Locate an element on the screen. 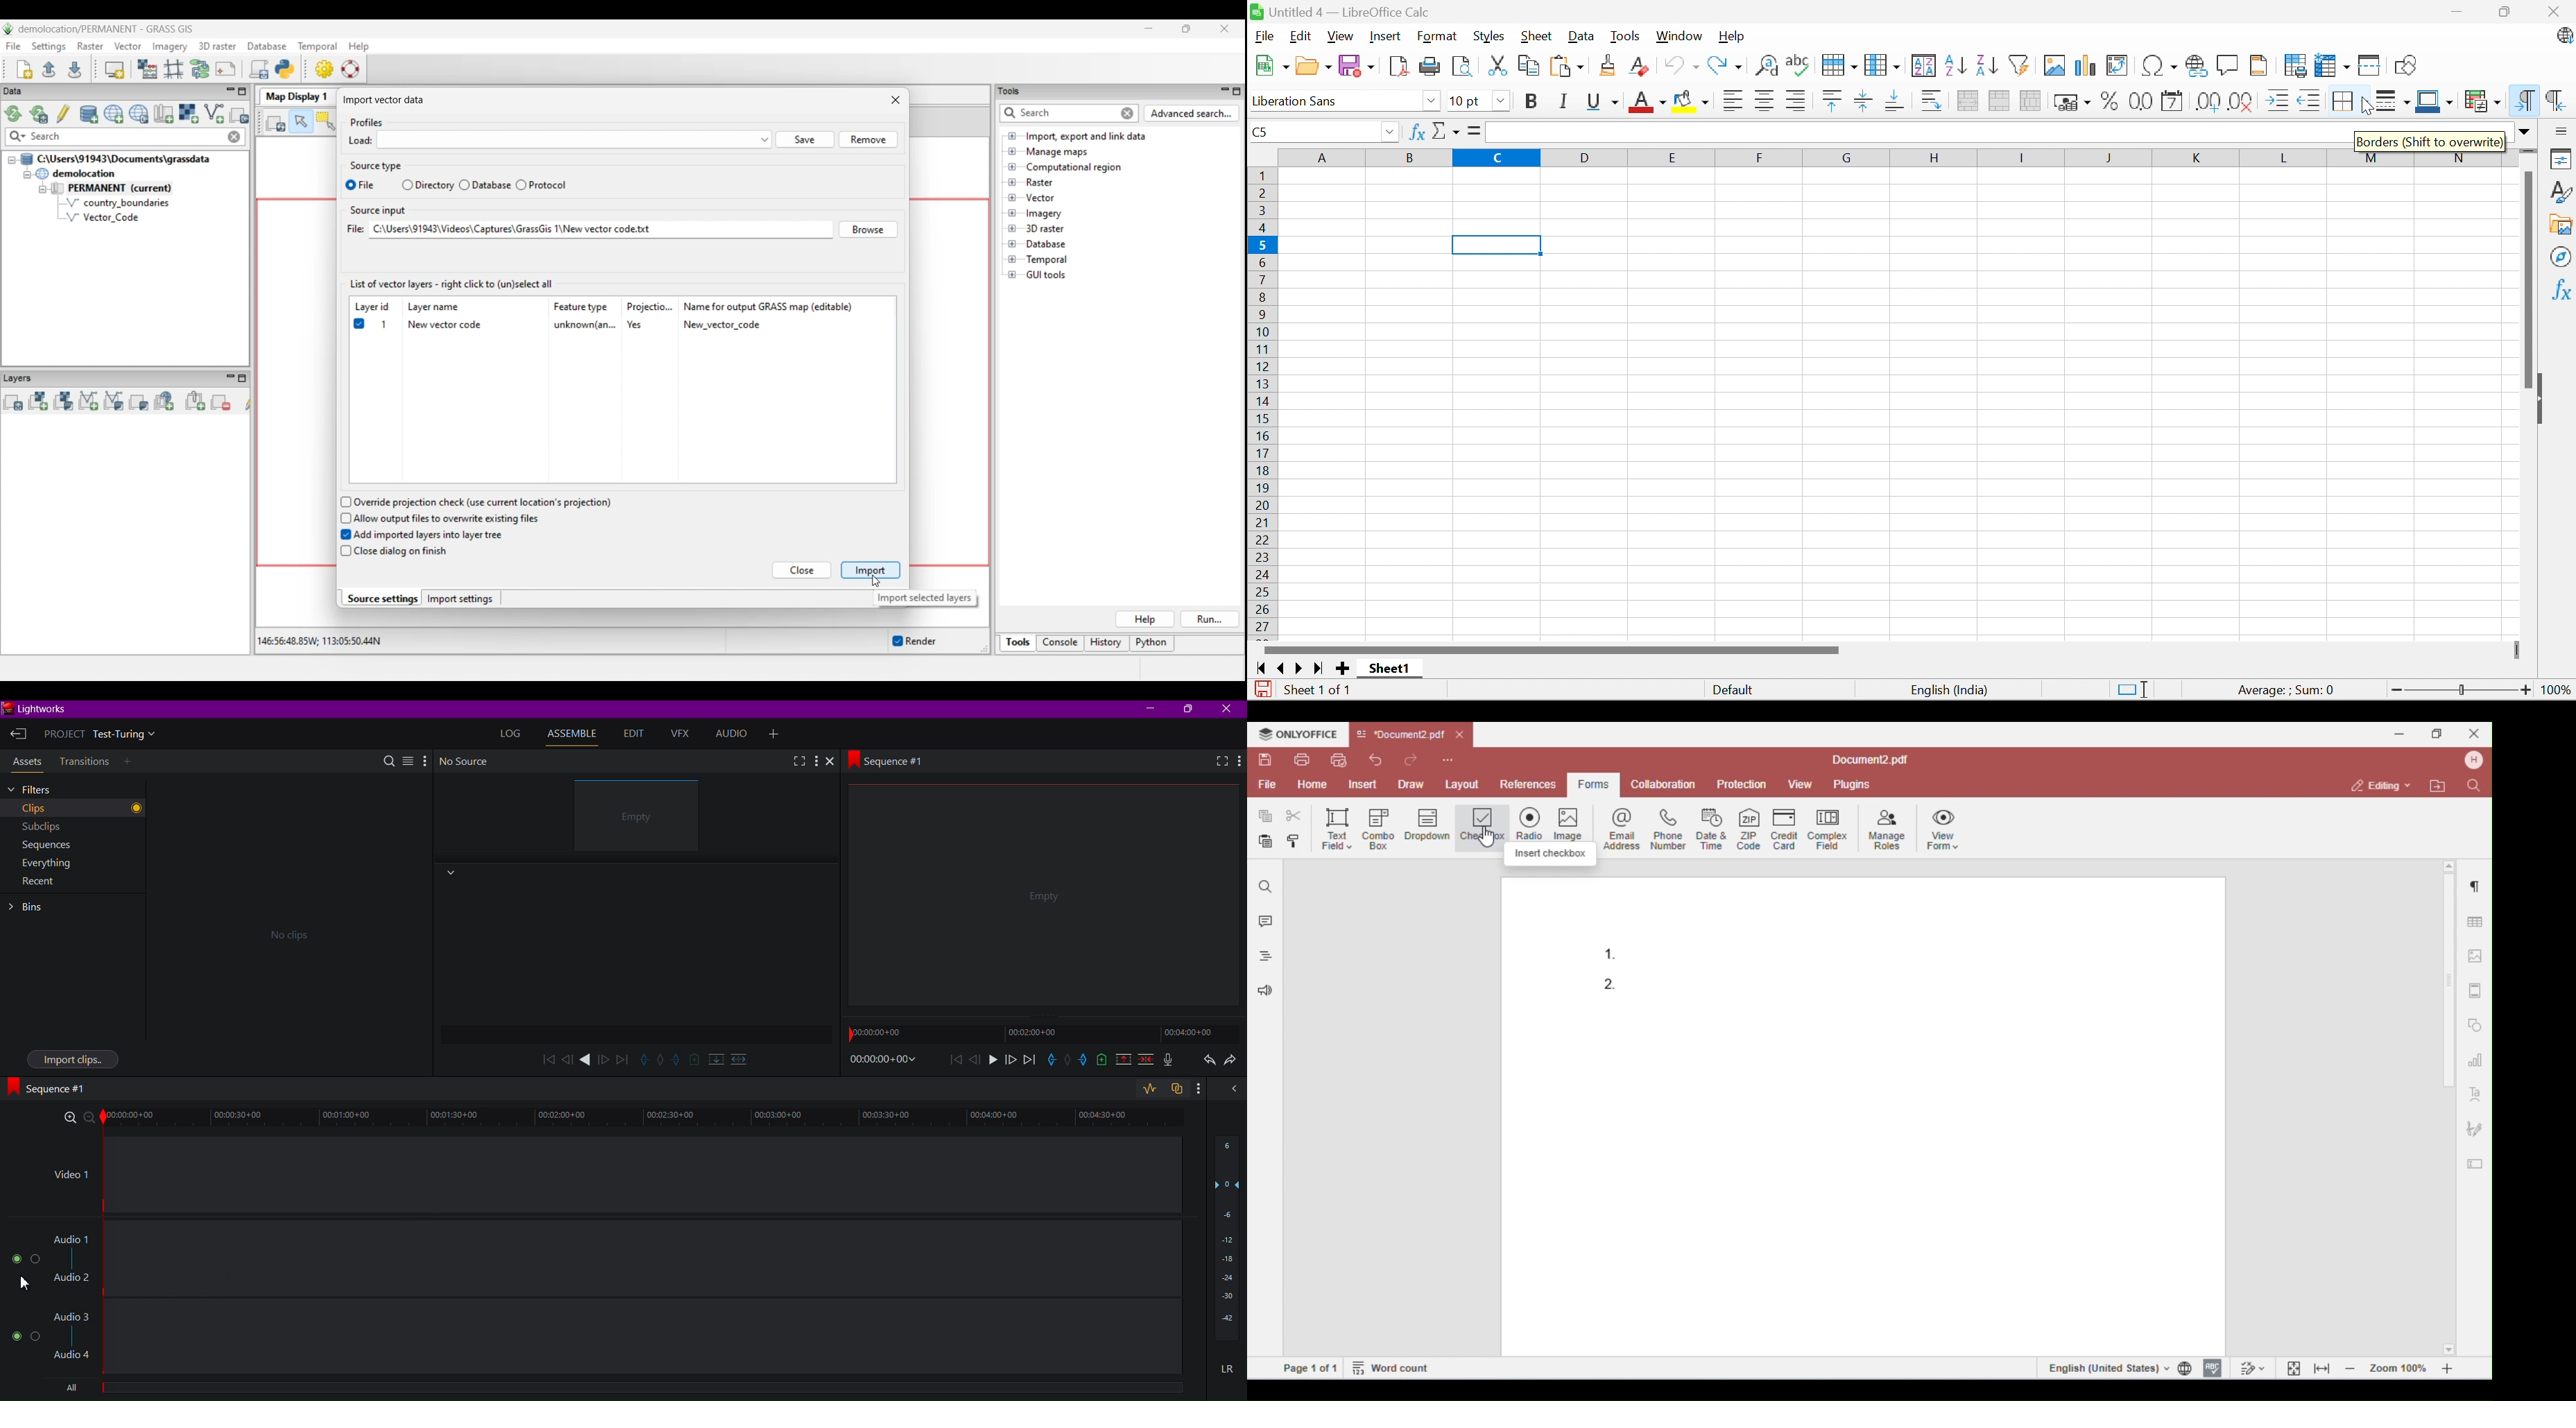 This screenshot has width=2576, height=1428. Font size is located at coordinates (1466, 102).